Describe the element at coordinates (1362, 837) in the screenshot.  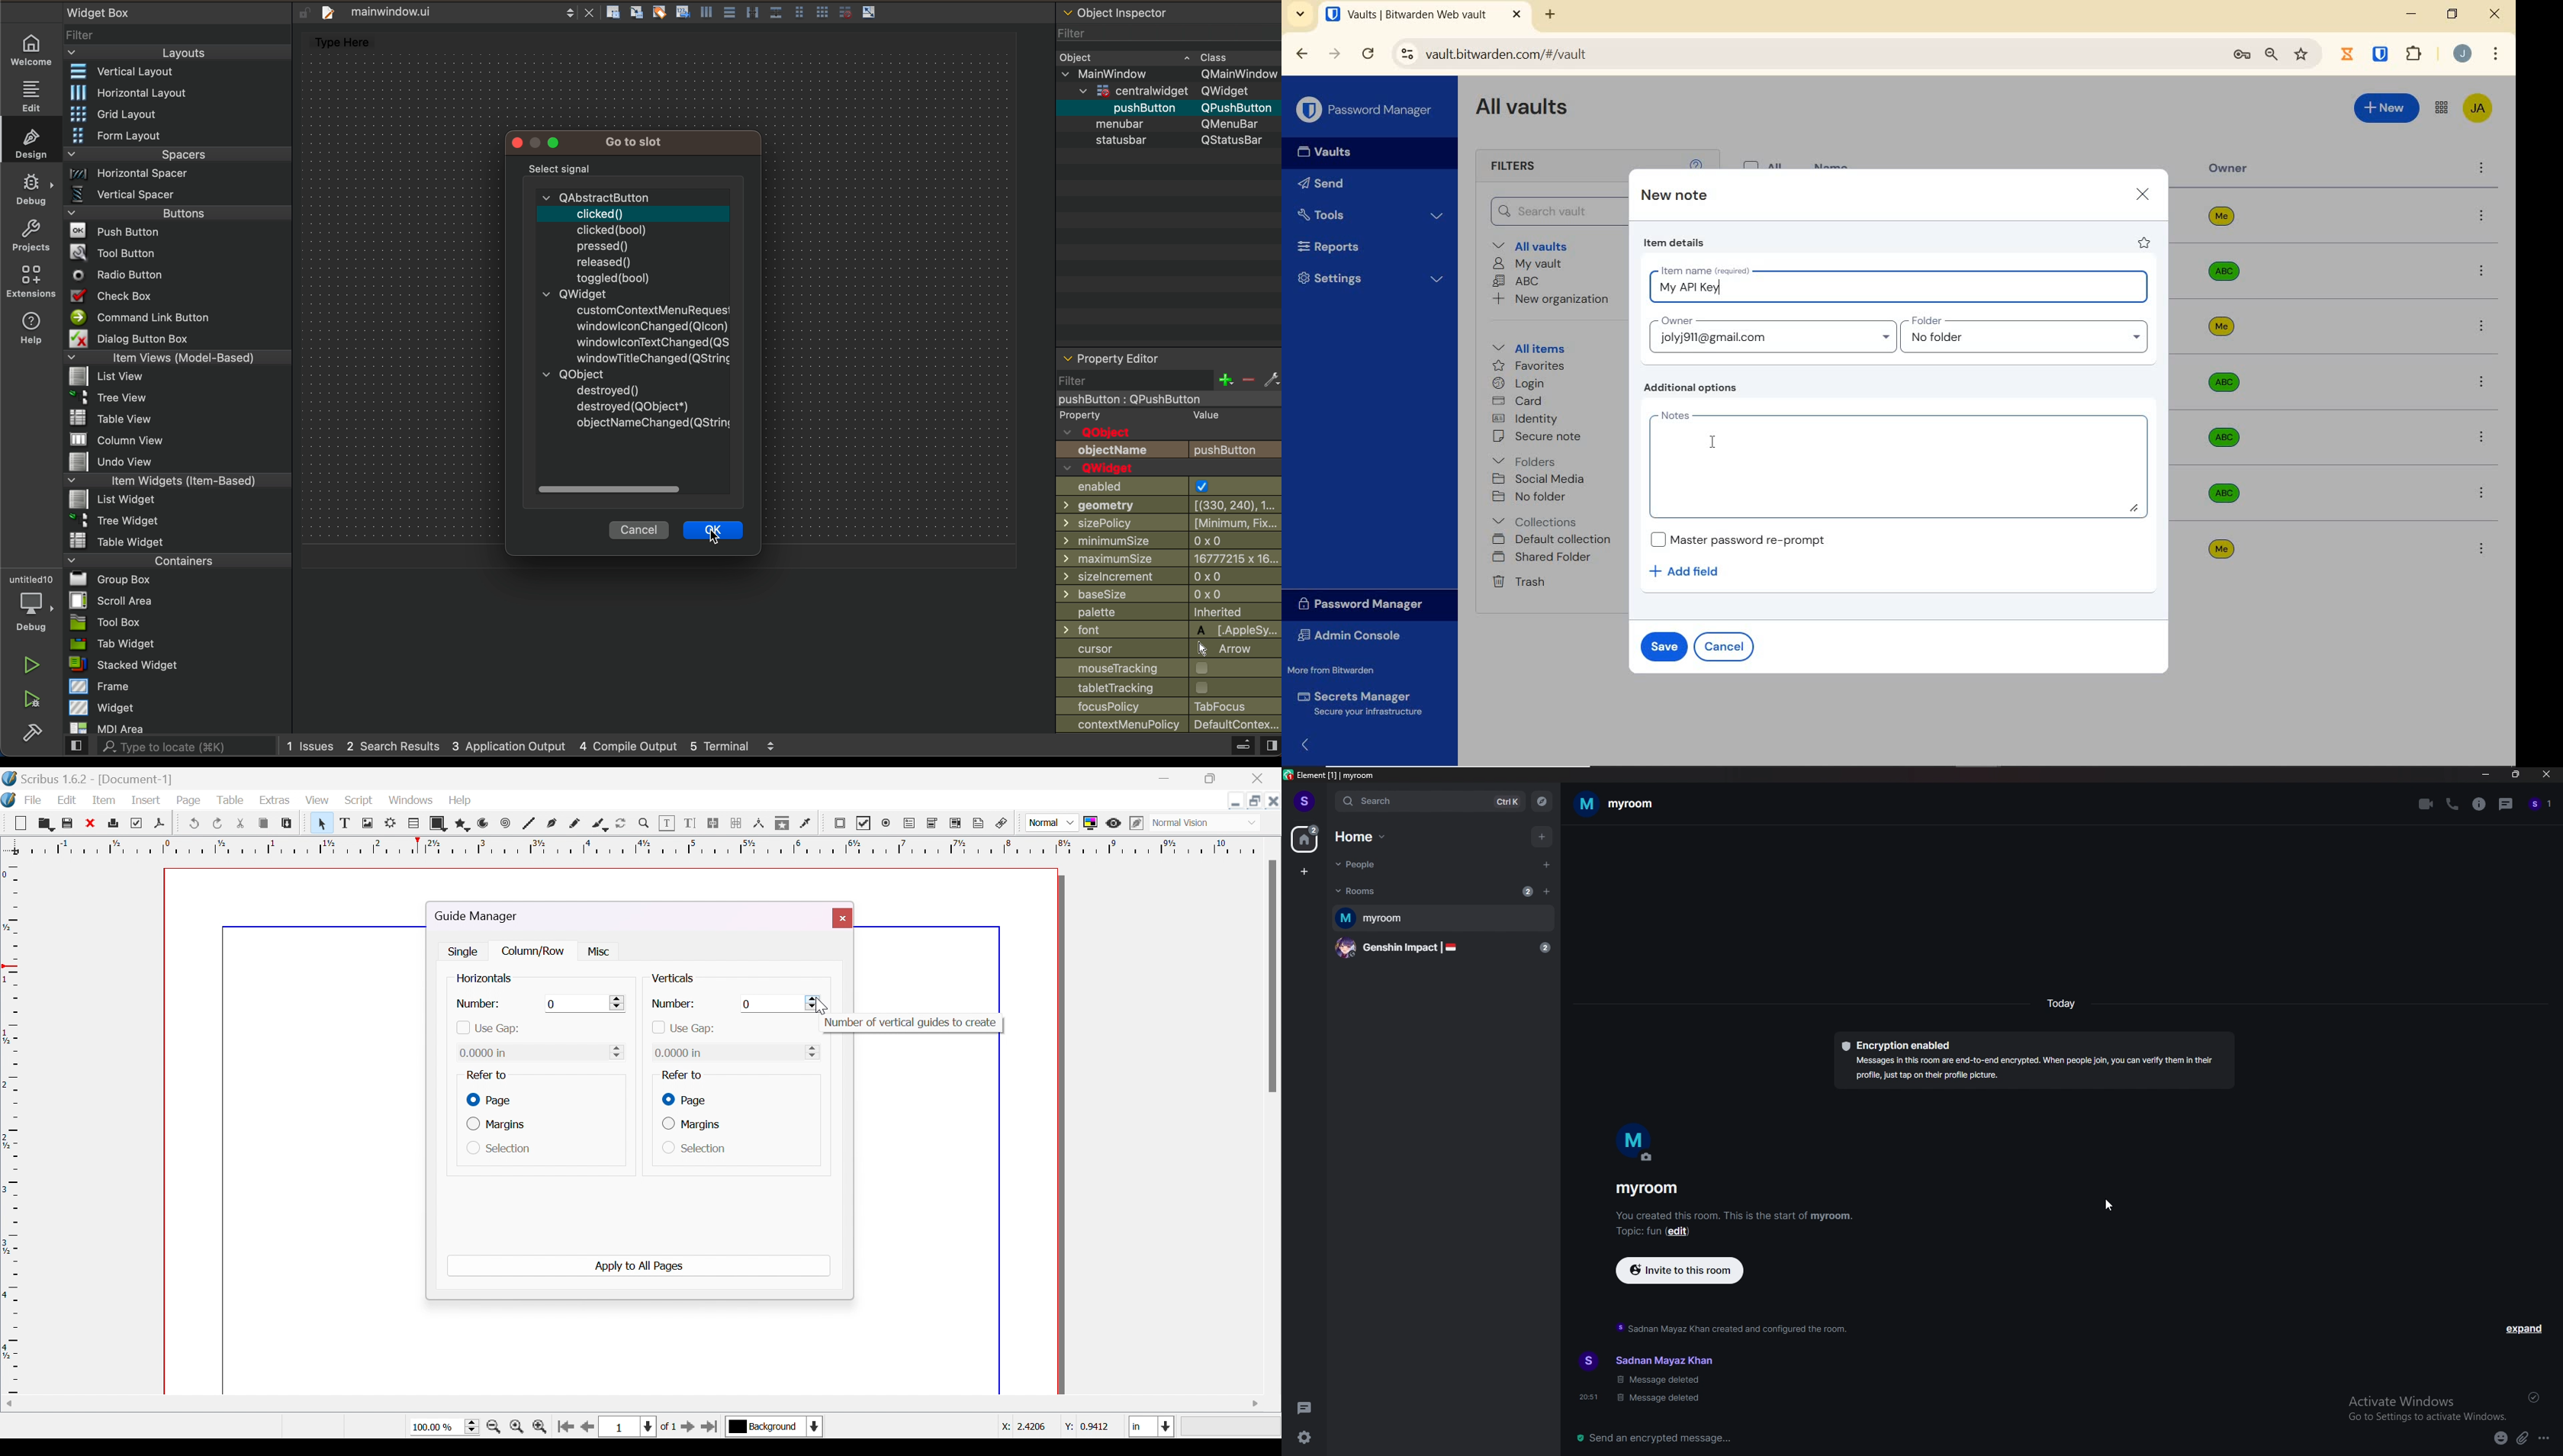
I see `home` at that location.